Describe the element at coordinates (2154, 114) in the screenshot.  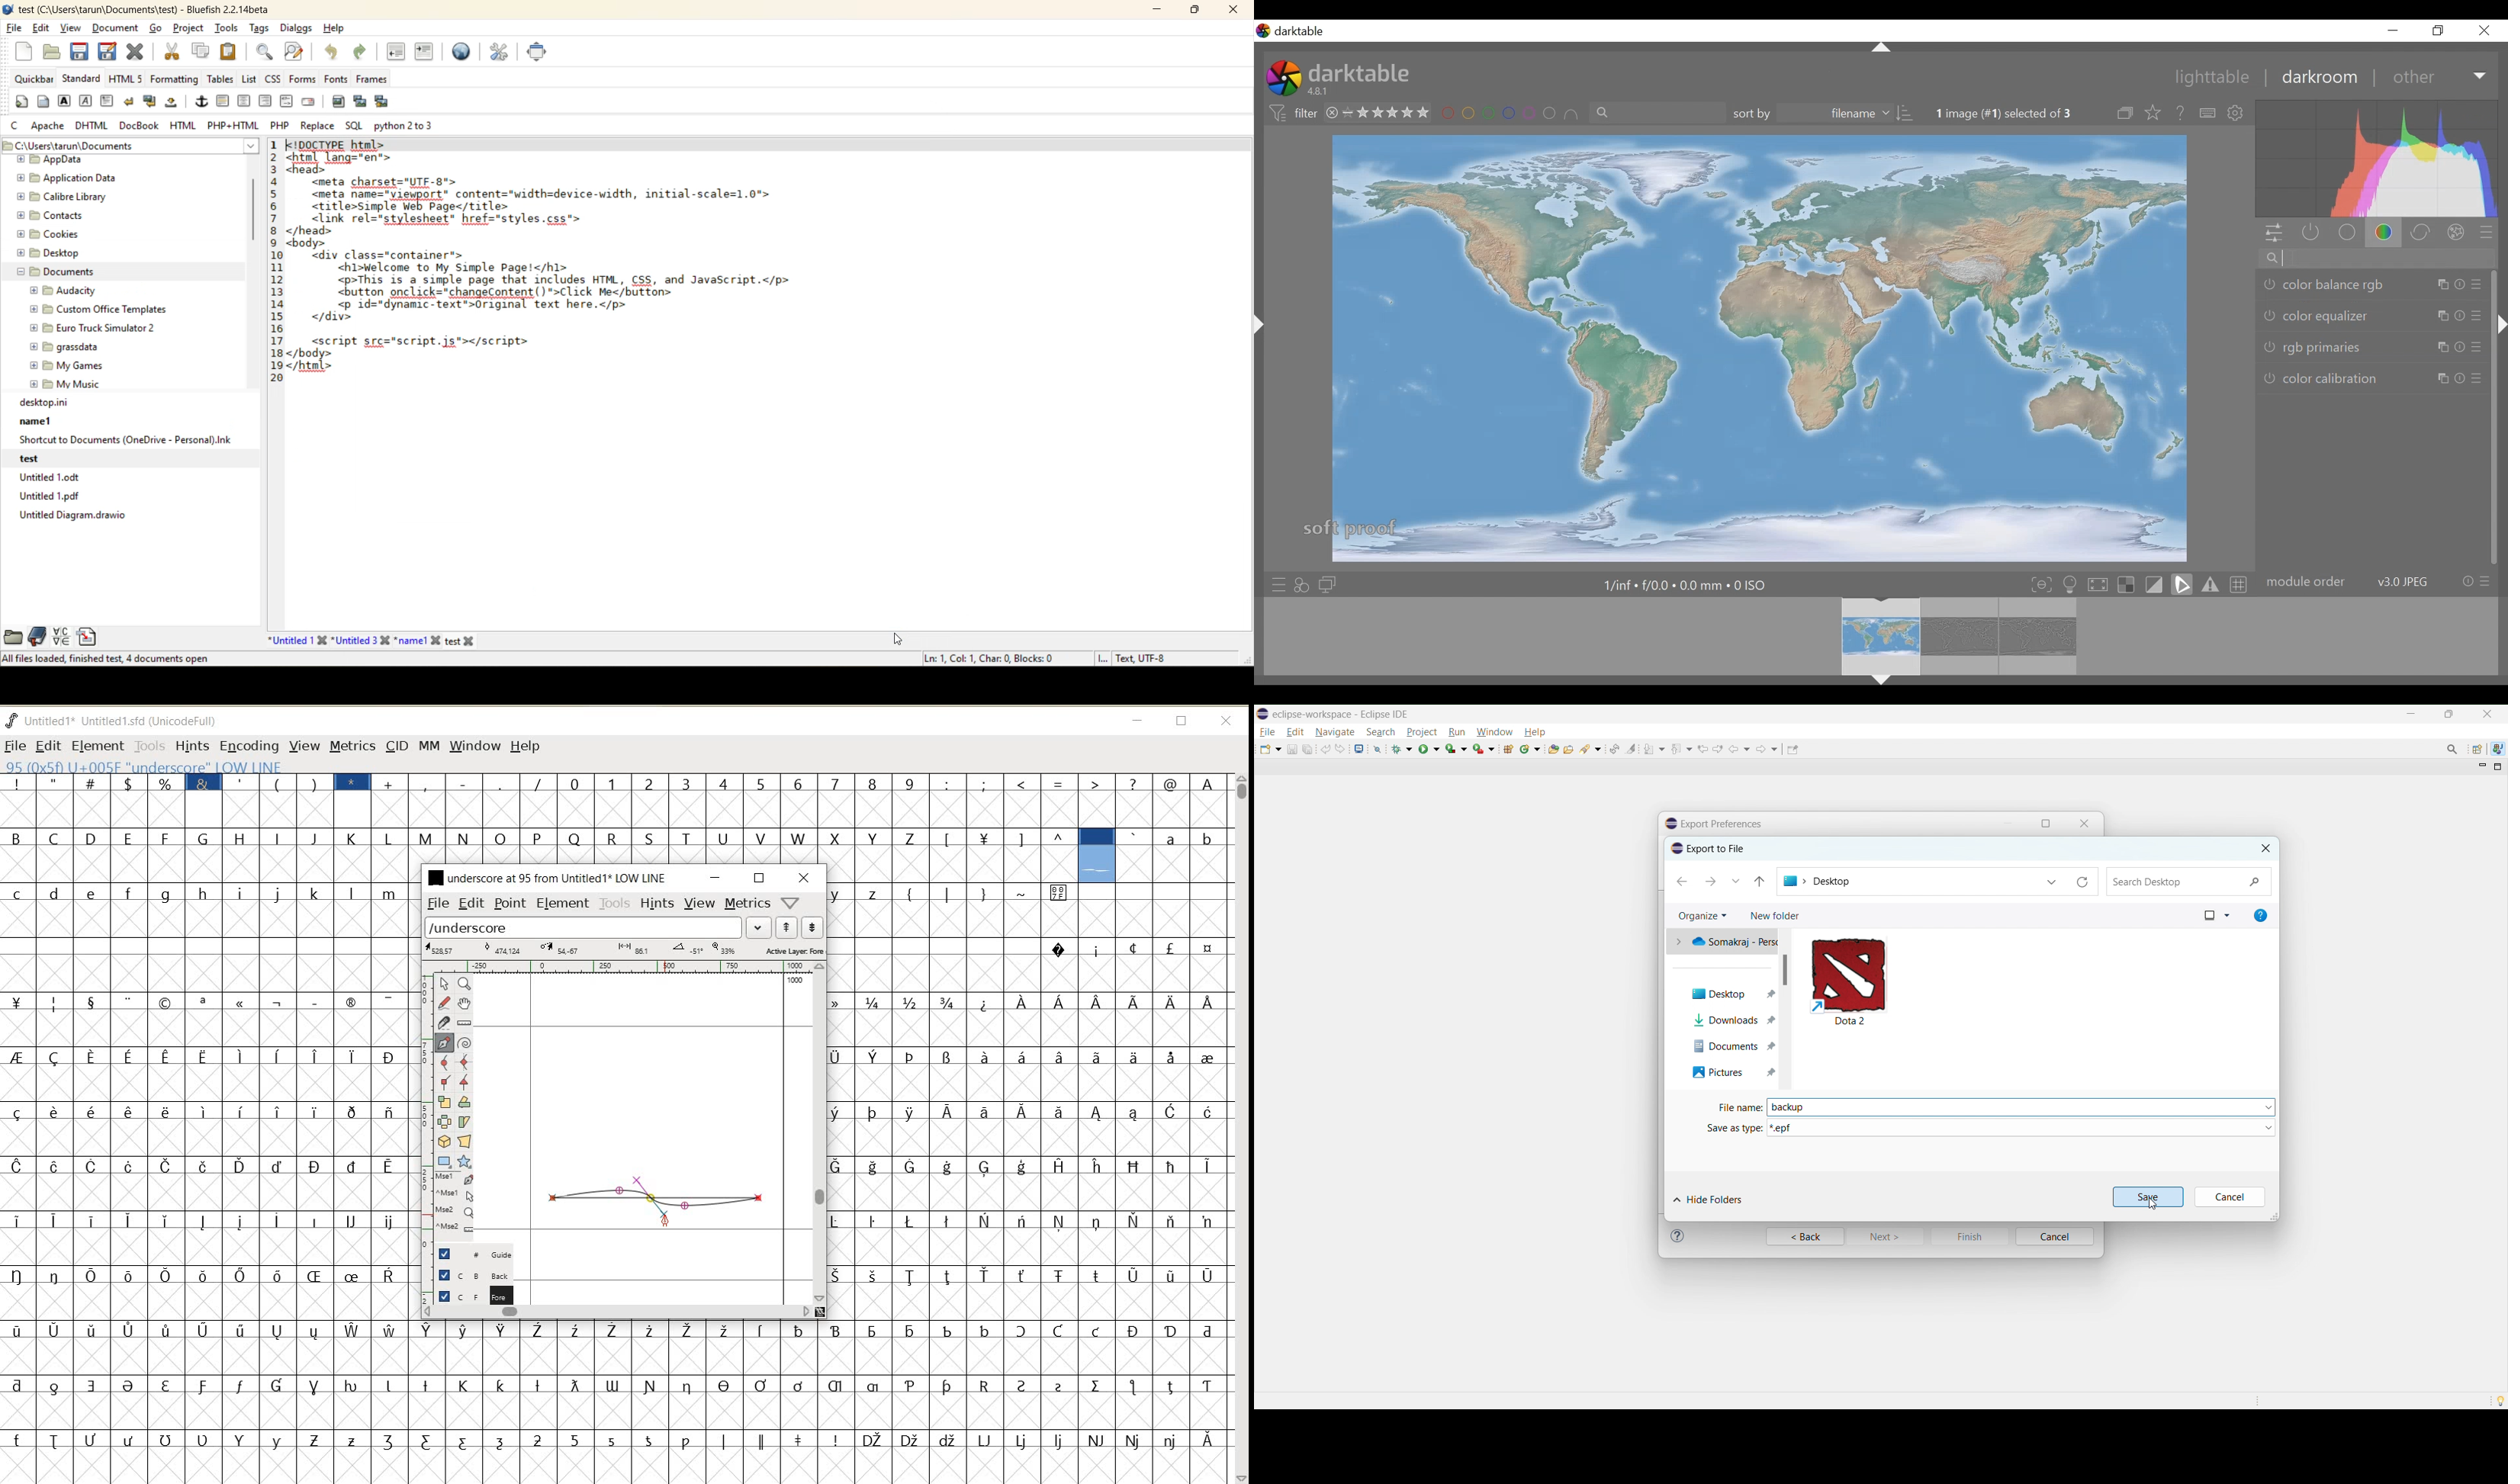
I see `click to change the type of overlays` at that location.